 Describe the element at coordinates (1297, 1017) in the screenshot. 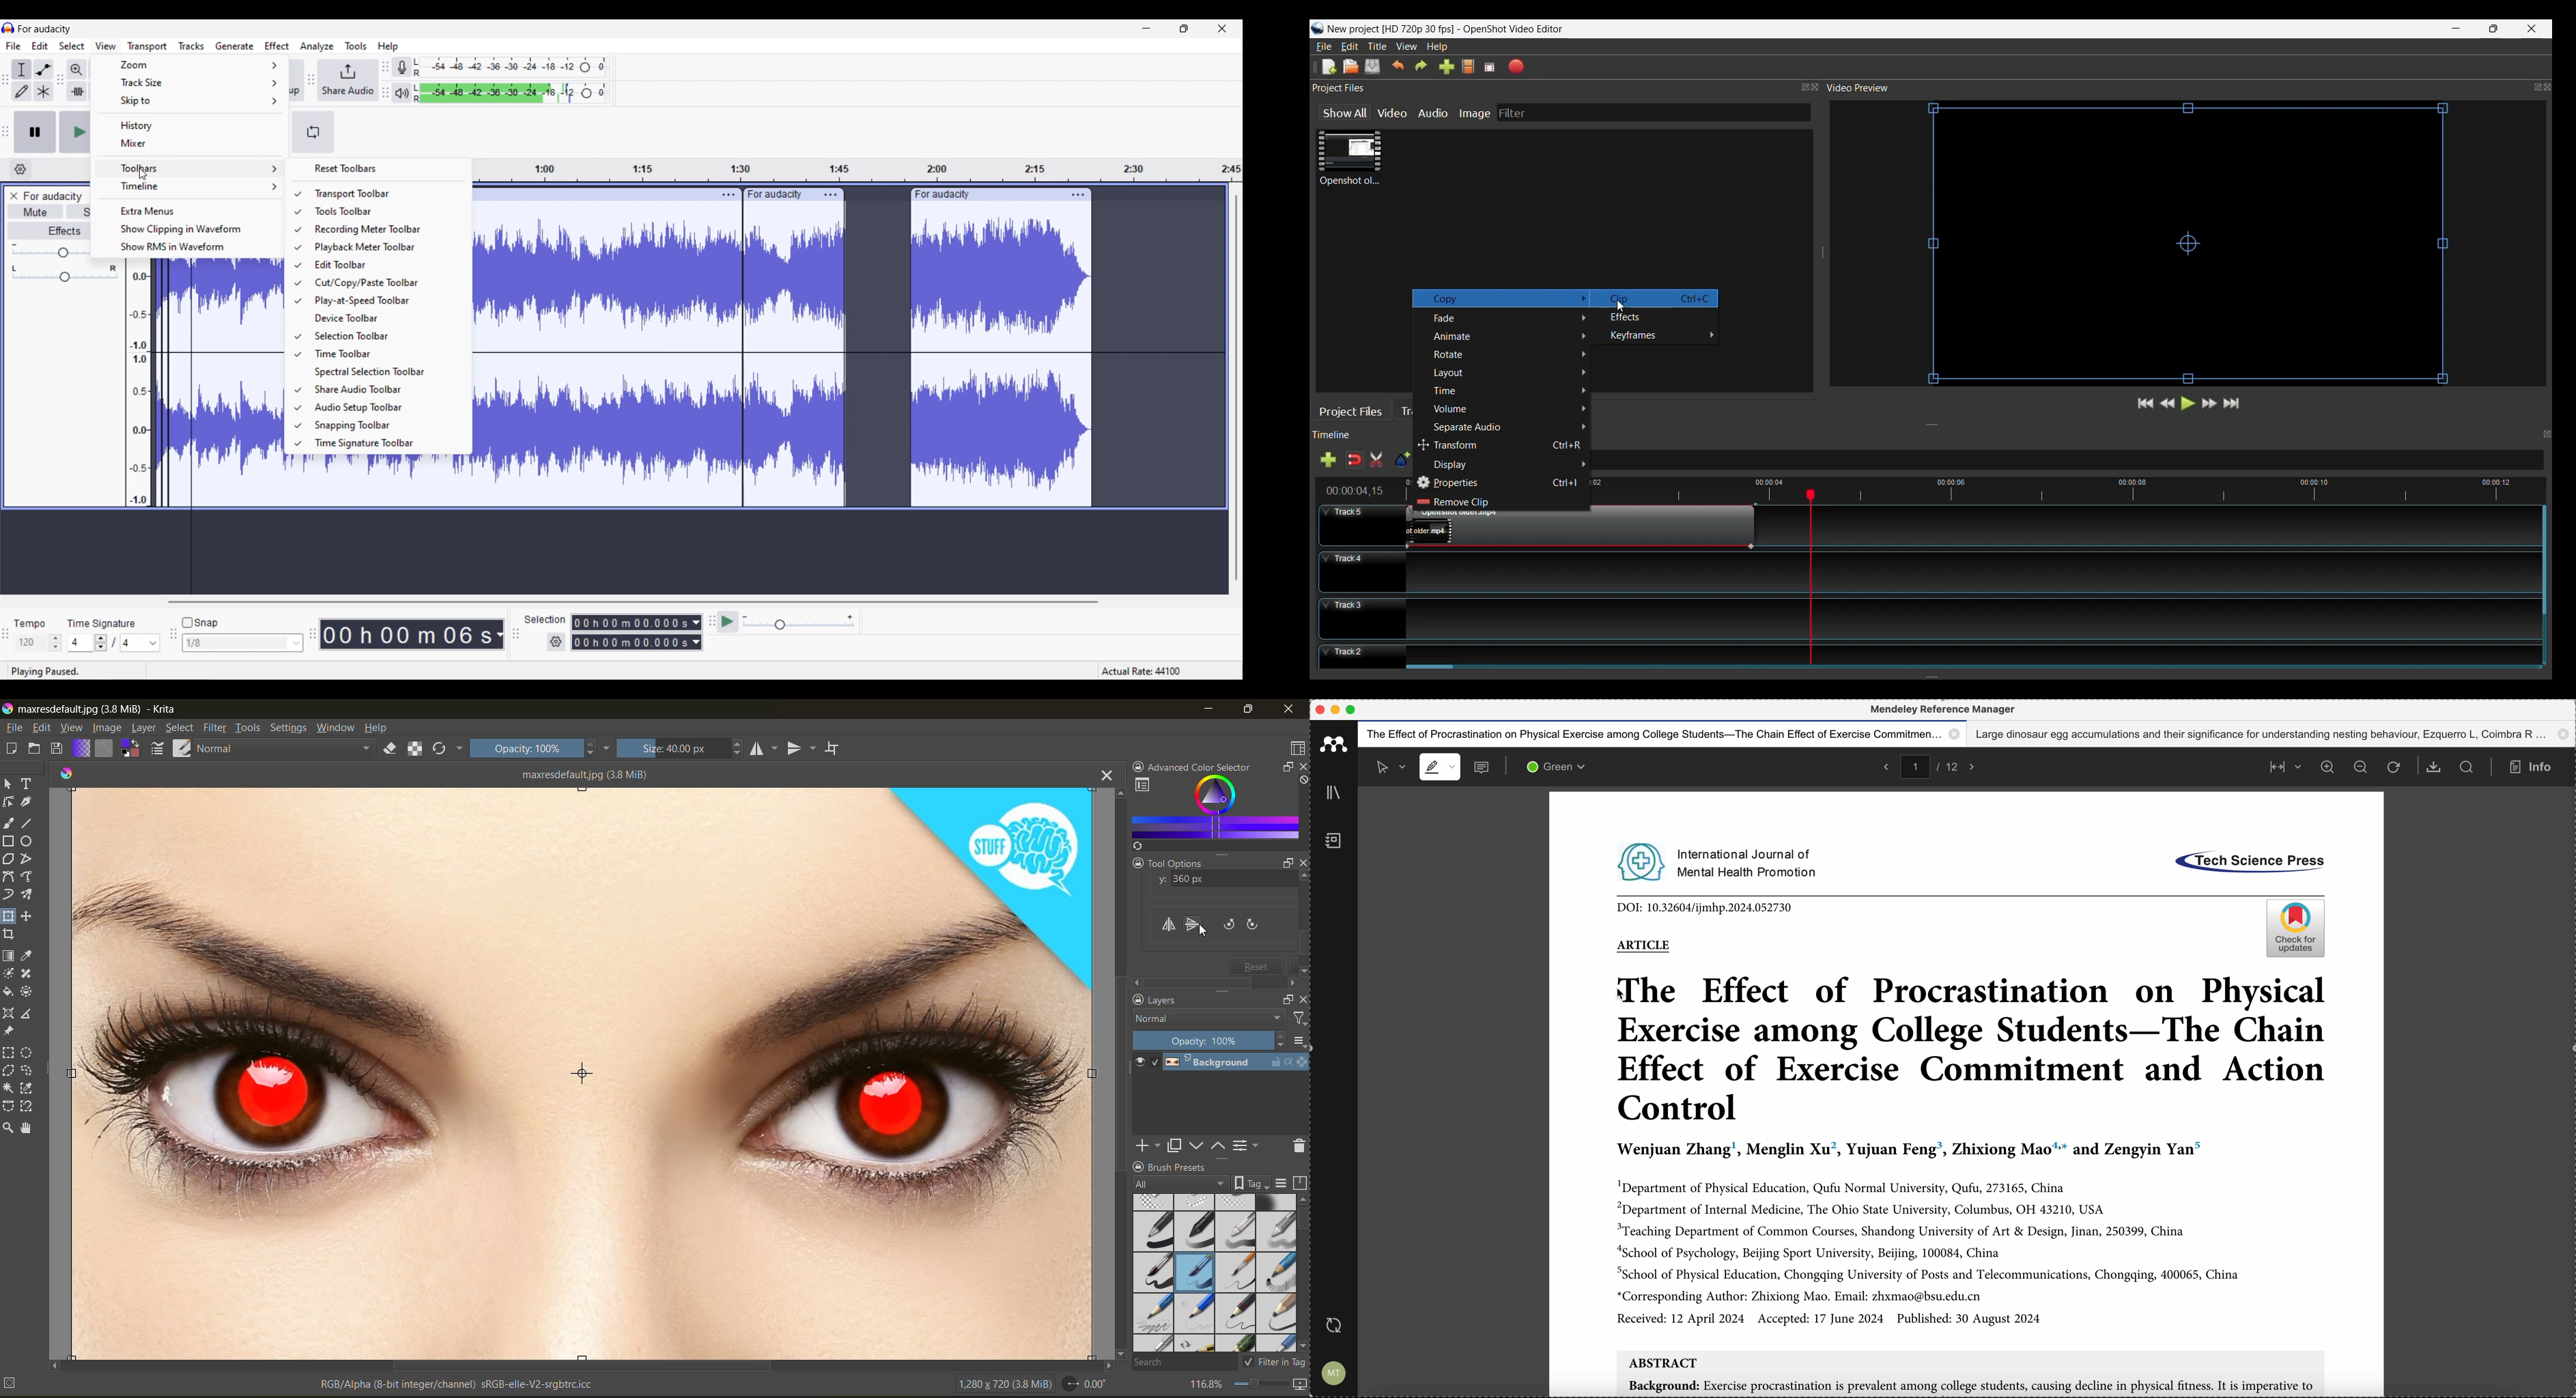

I see `filter` at that location.